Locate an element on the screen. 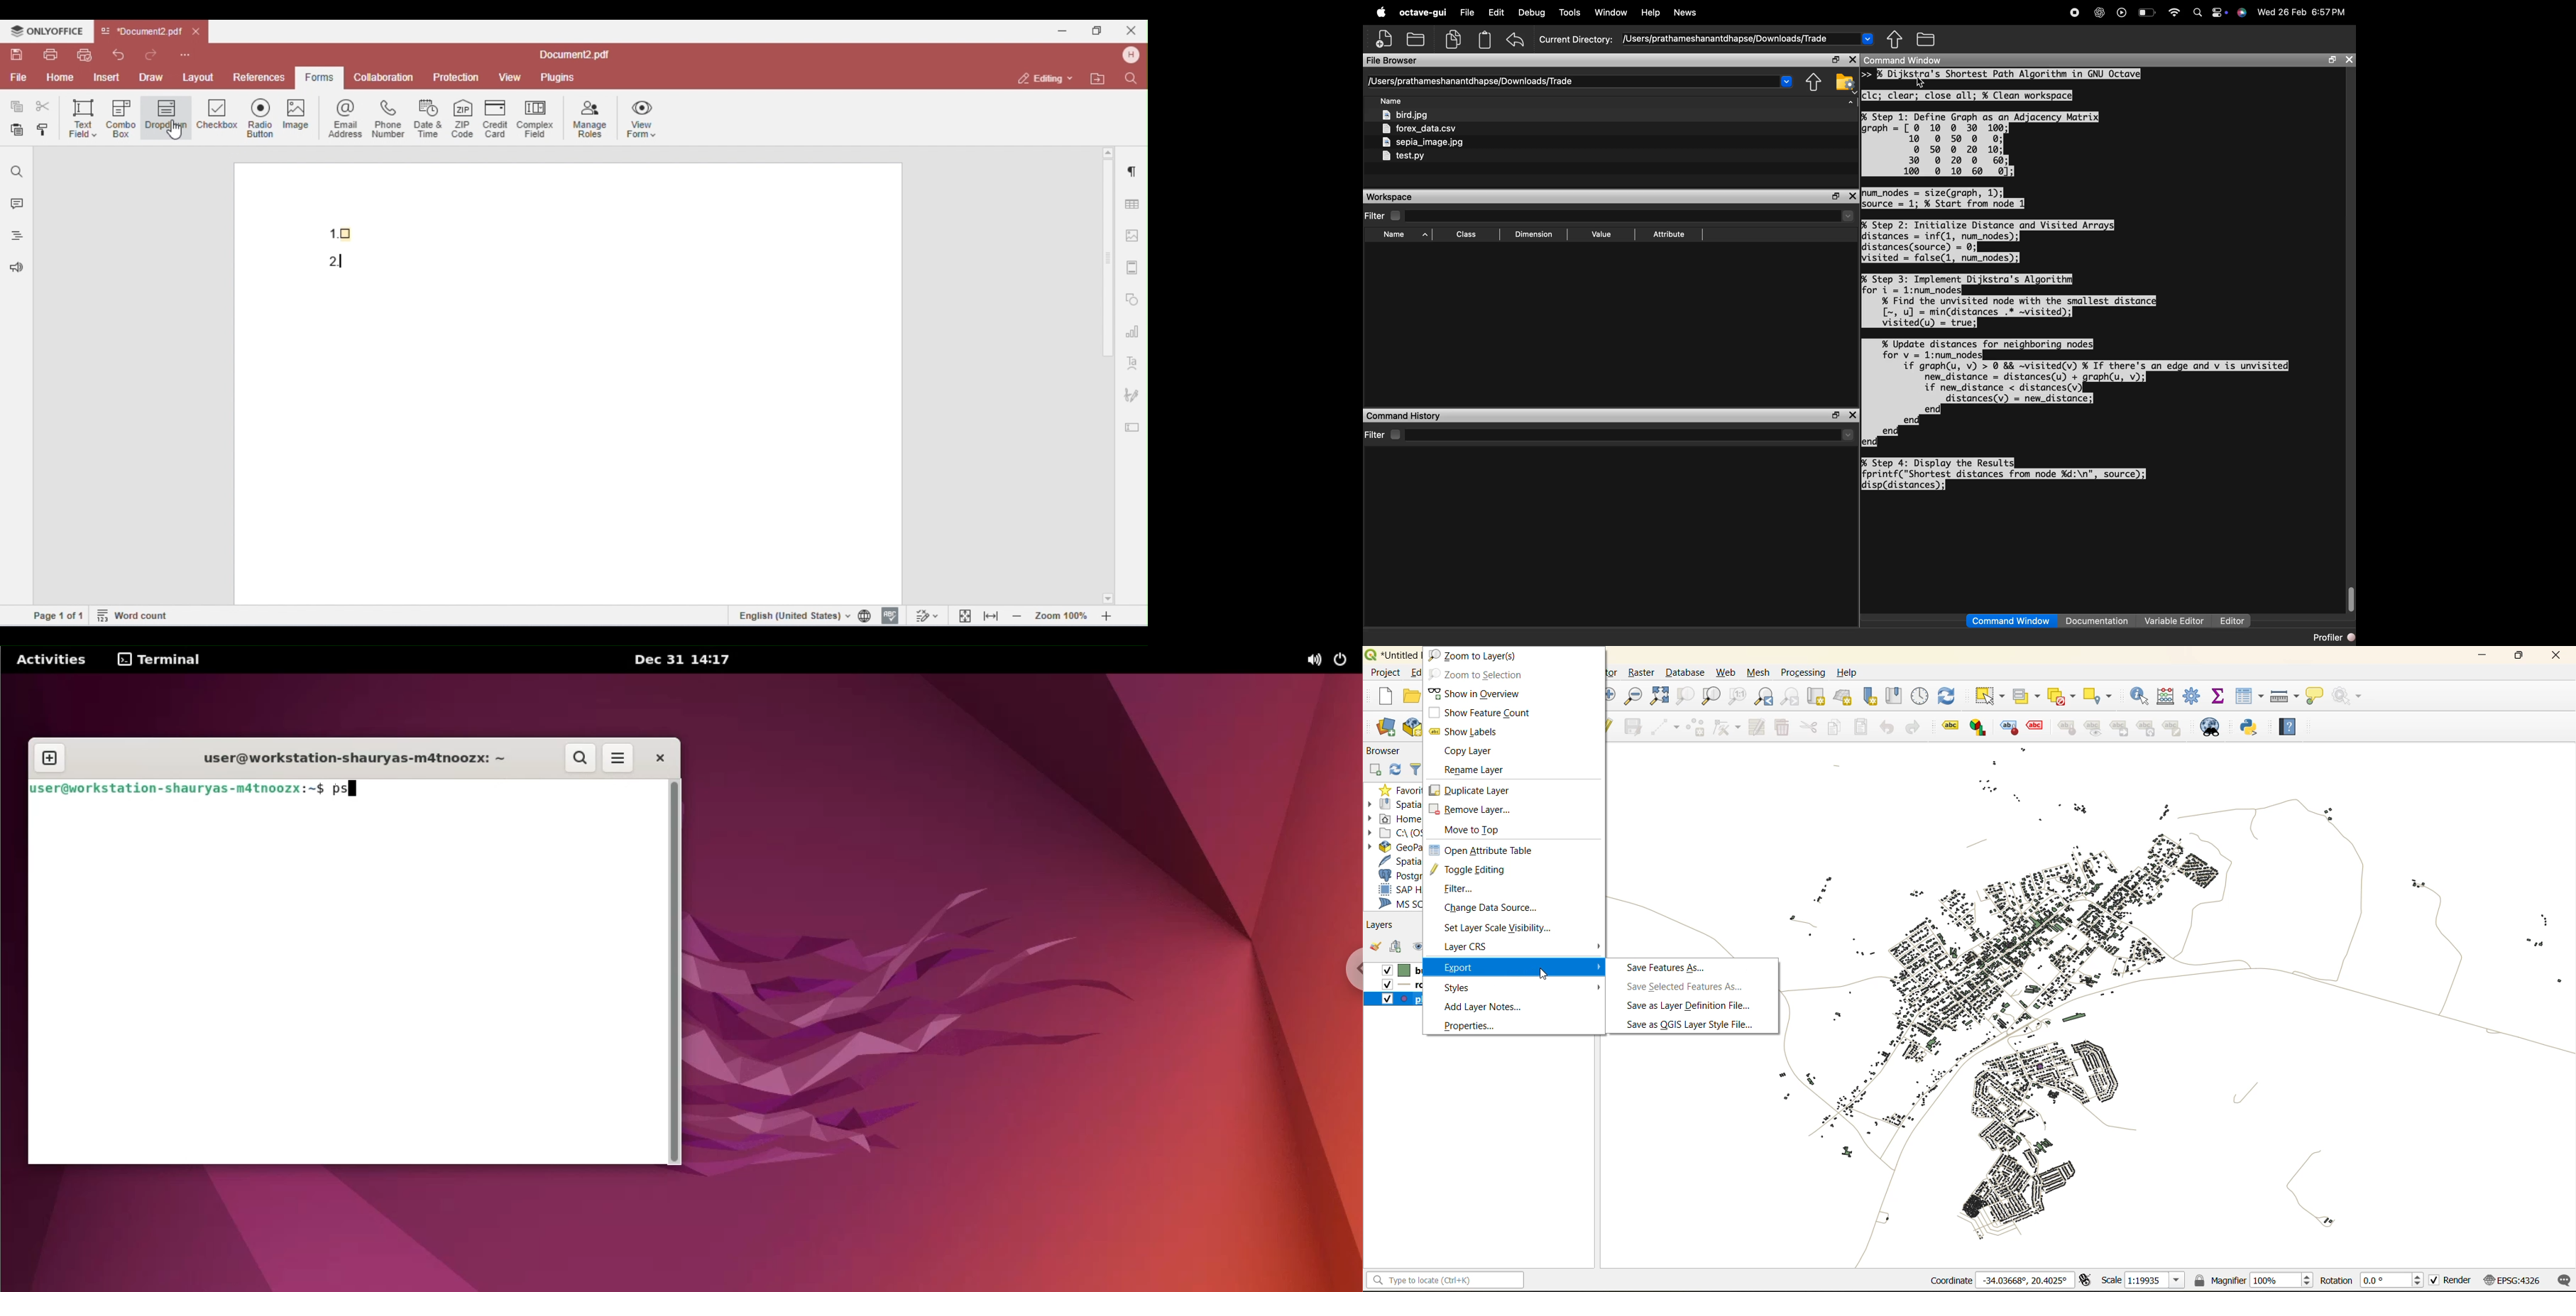  add polygon is located at coordinates (1697, 728).